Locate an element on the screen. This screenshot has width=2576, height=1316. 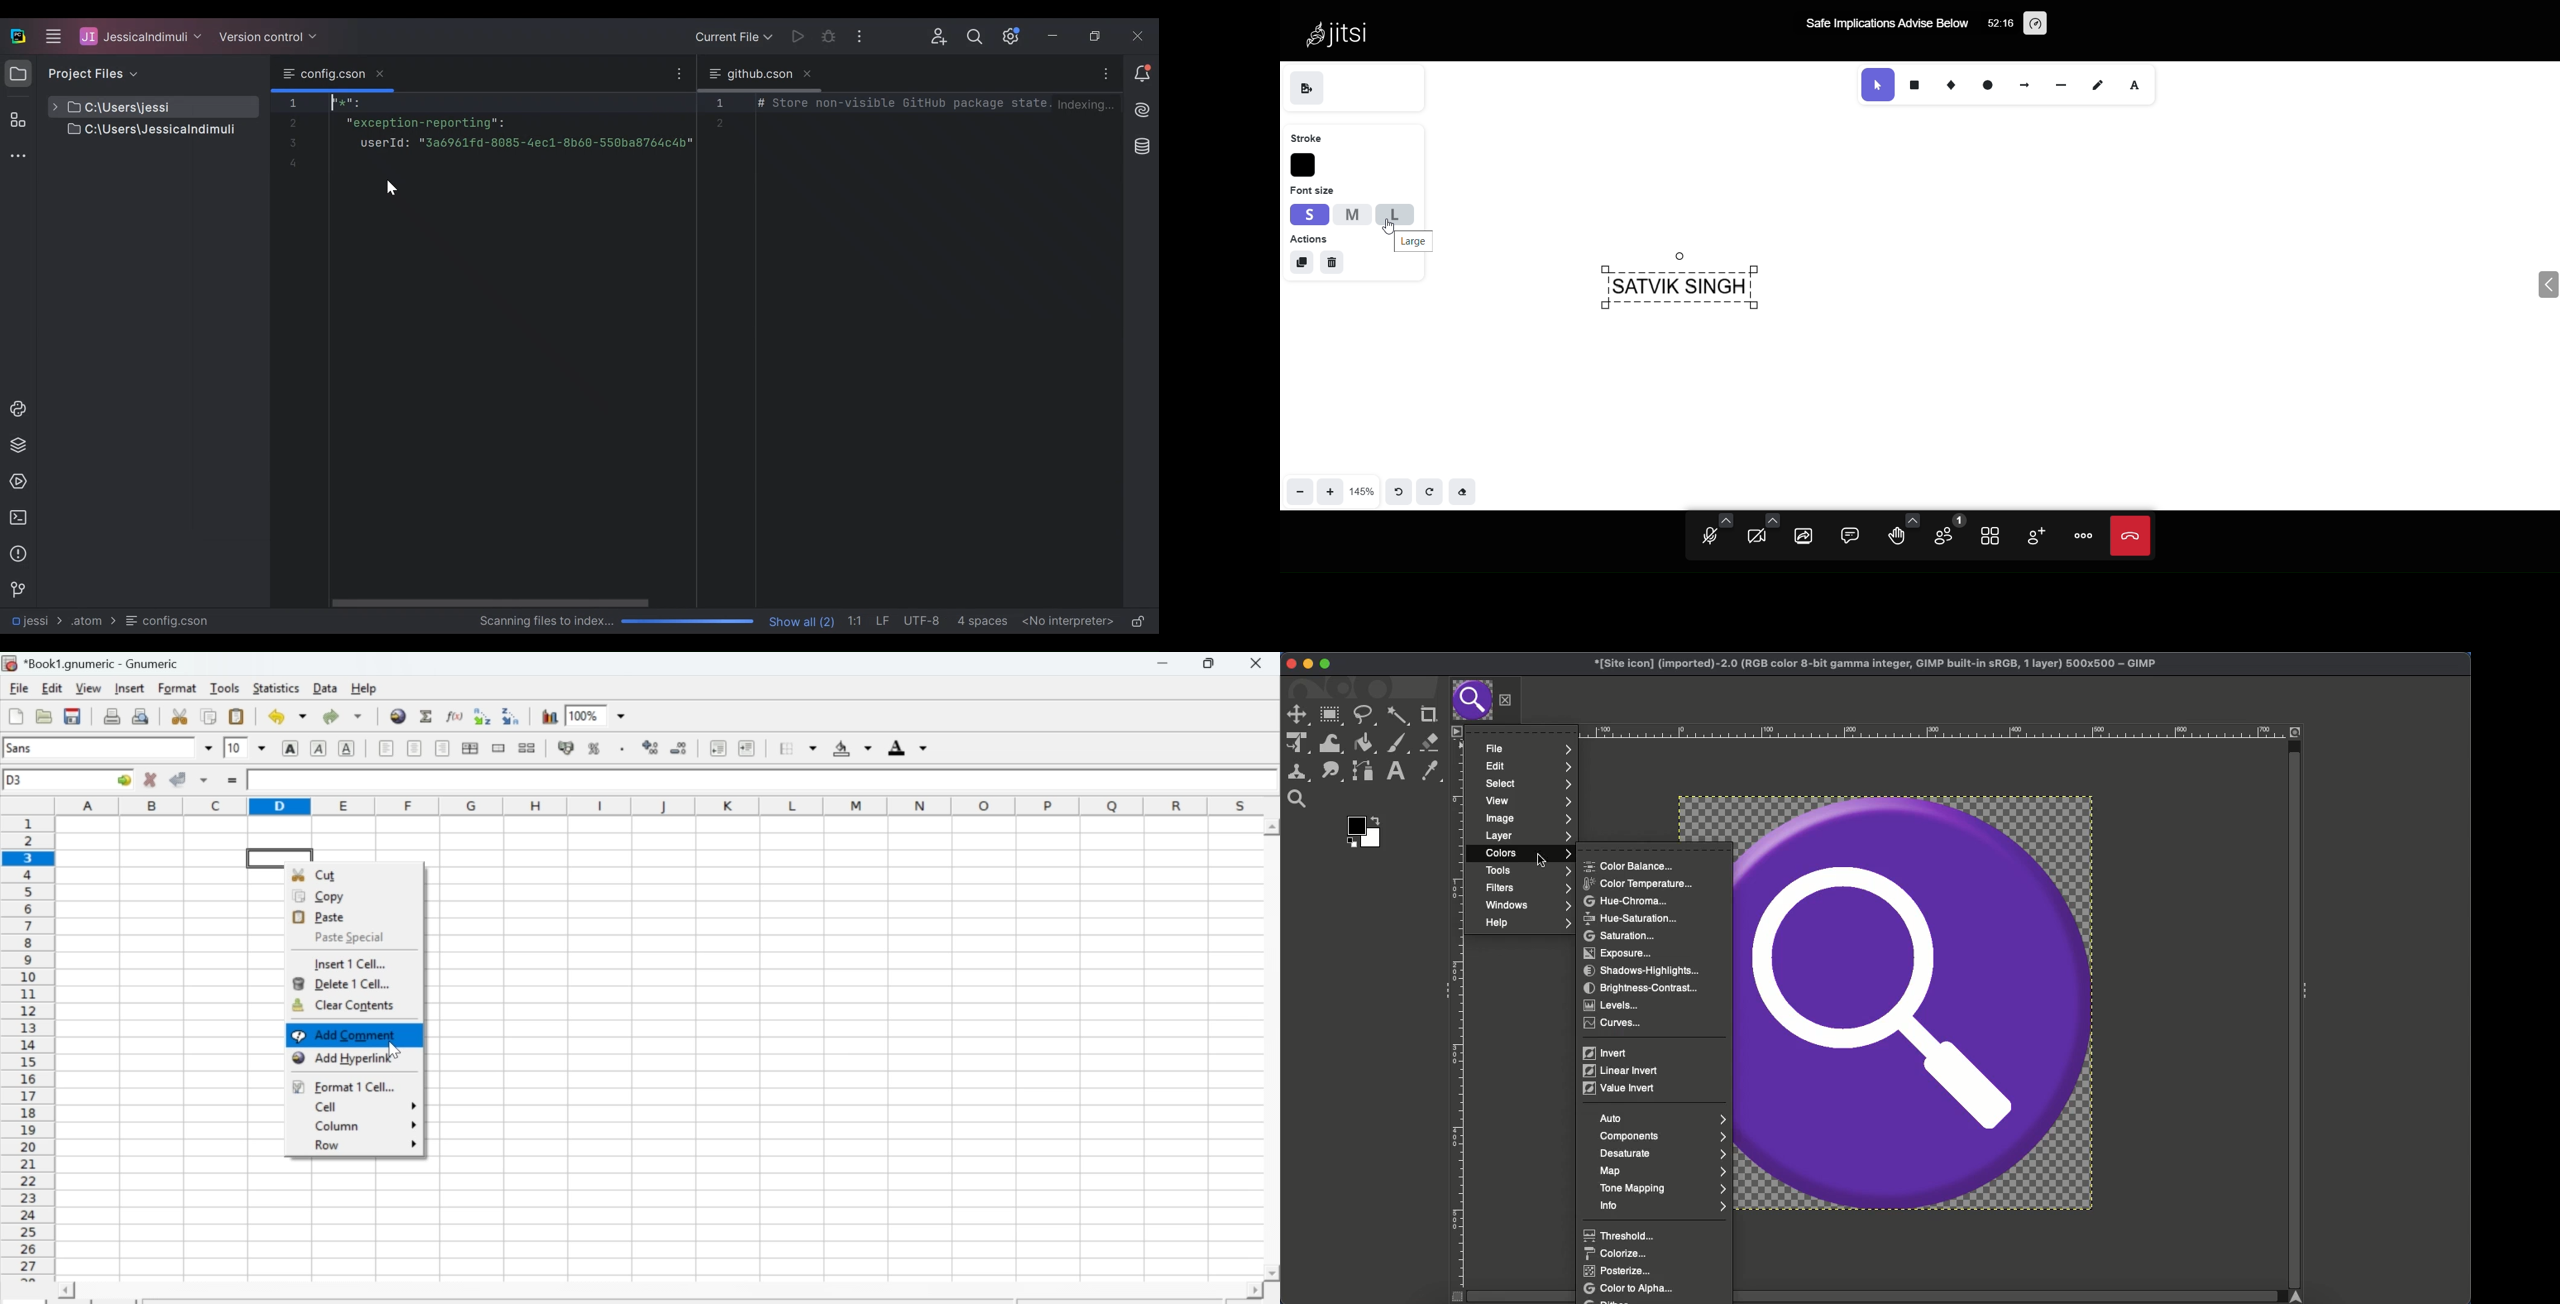
Redo is located at coordinates (346, 716).